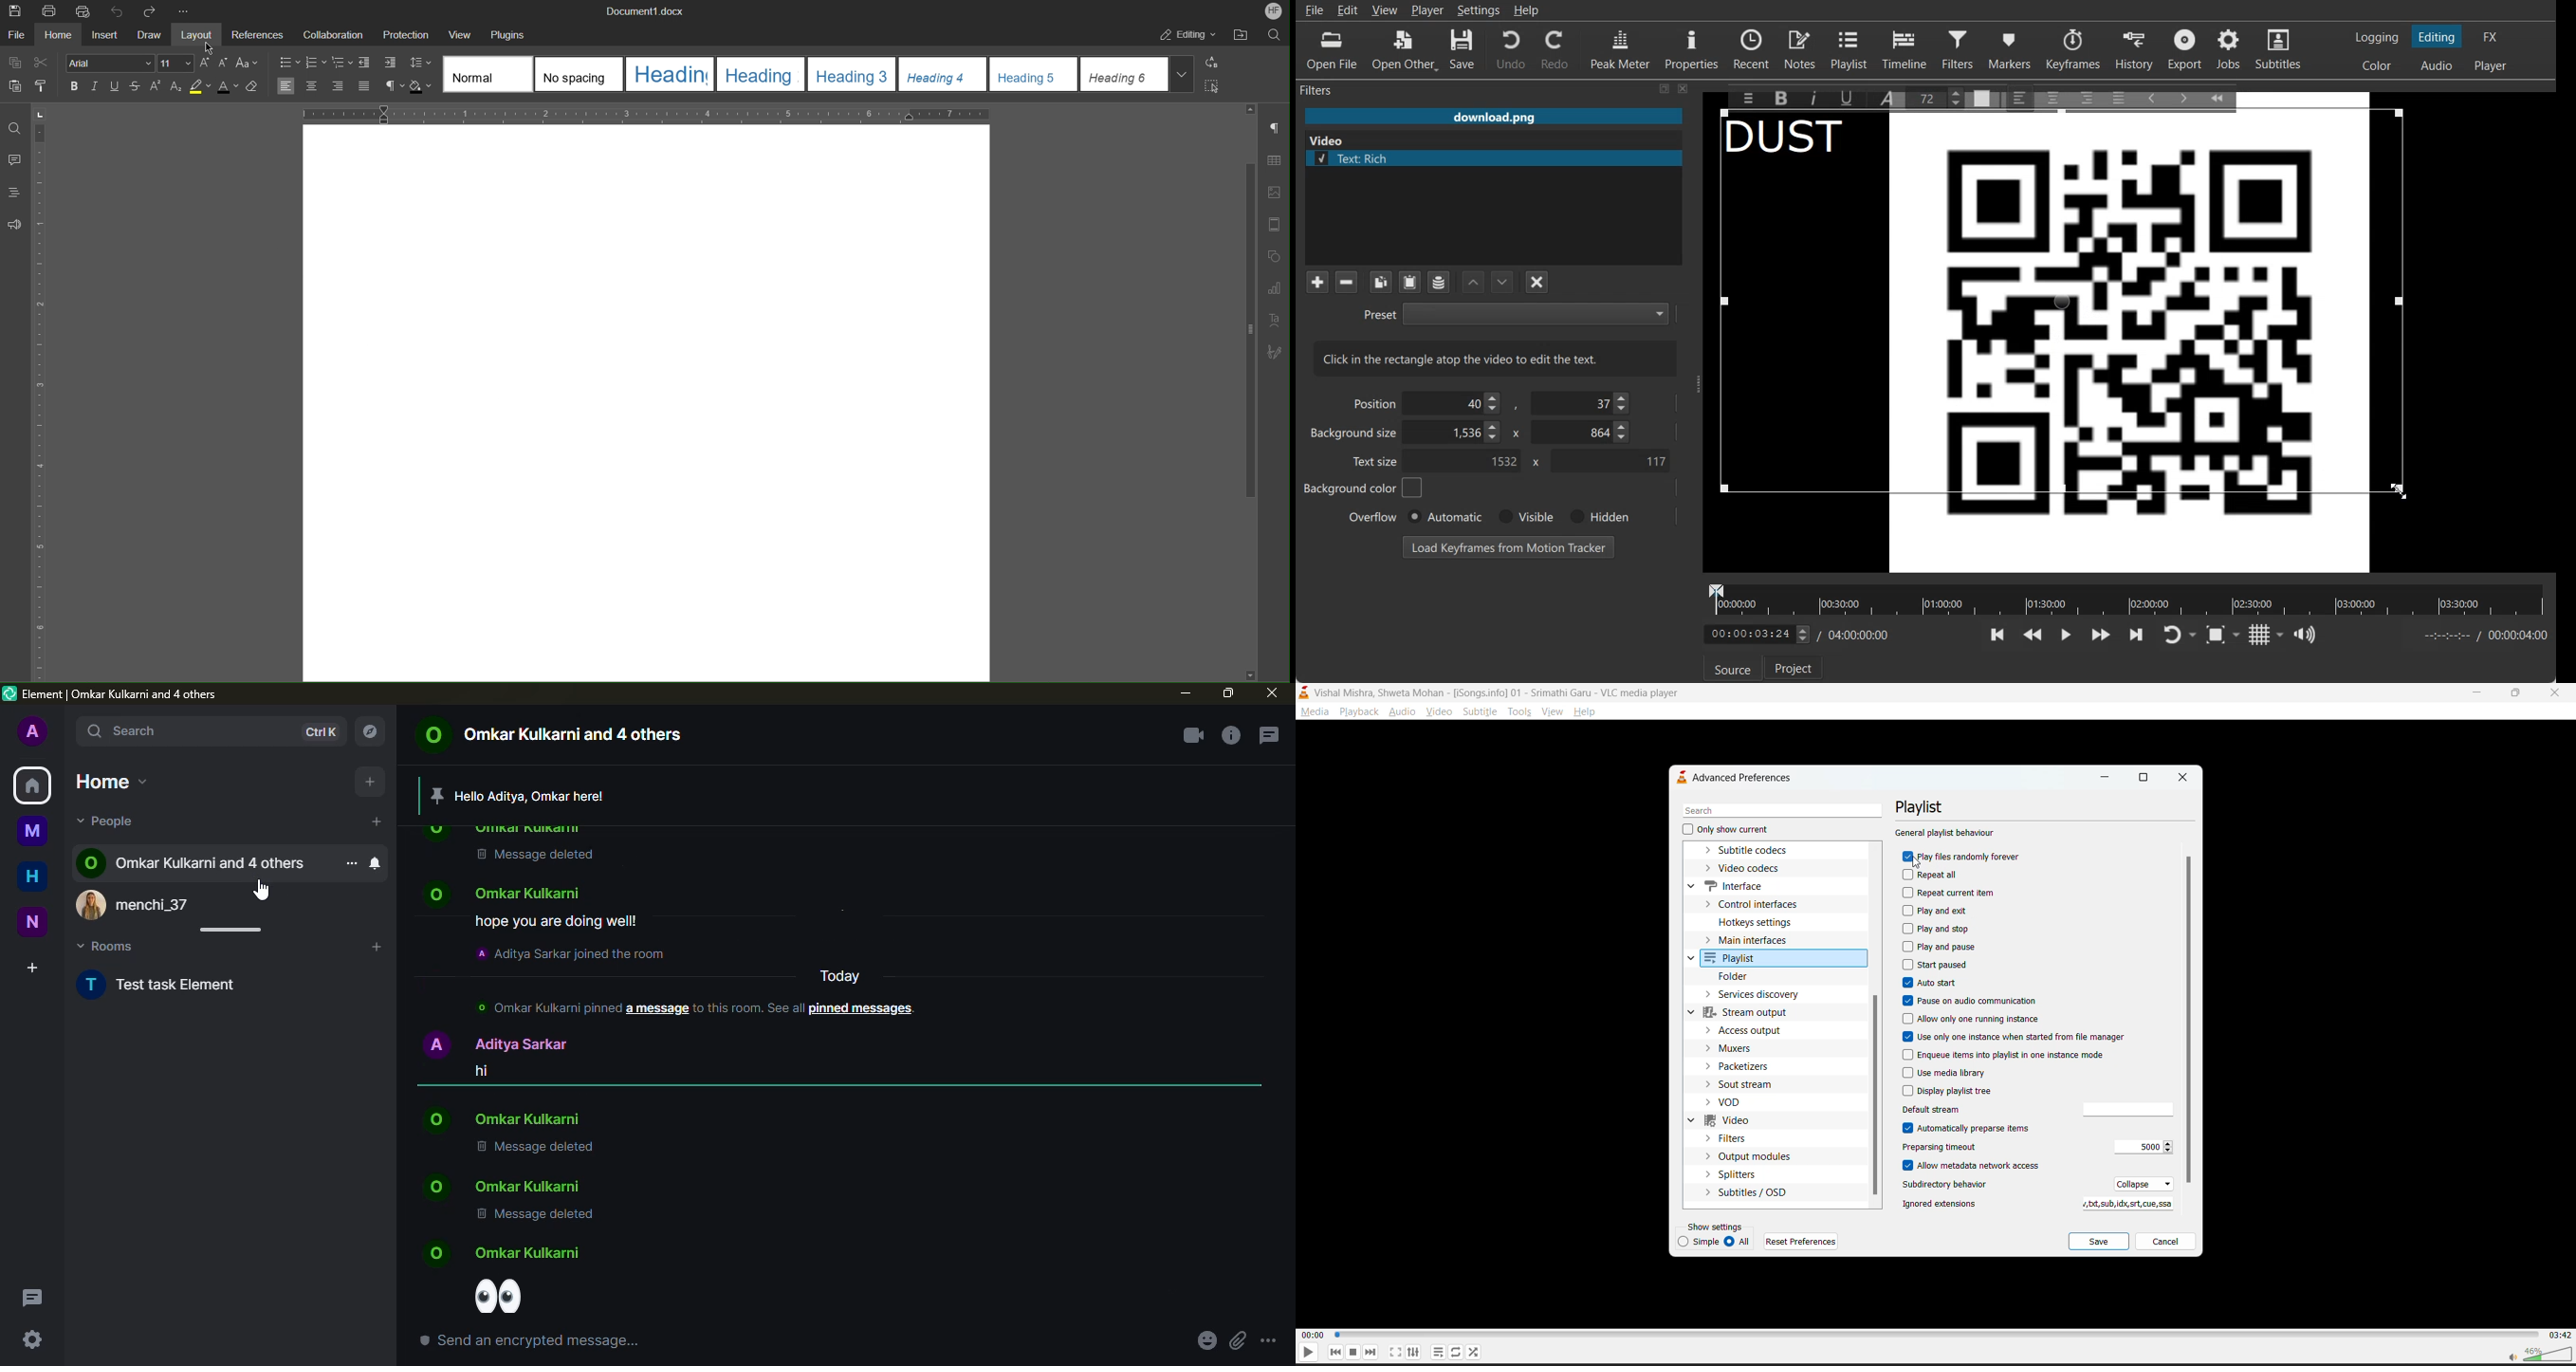  What do you see at coordinates (1621, 48) in the screenshot?
I see `Peak Meter` at bounding box center [1621, 48].